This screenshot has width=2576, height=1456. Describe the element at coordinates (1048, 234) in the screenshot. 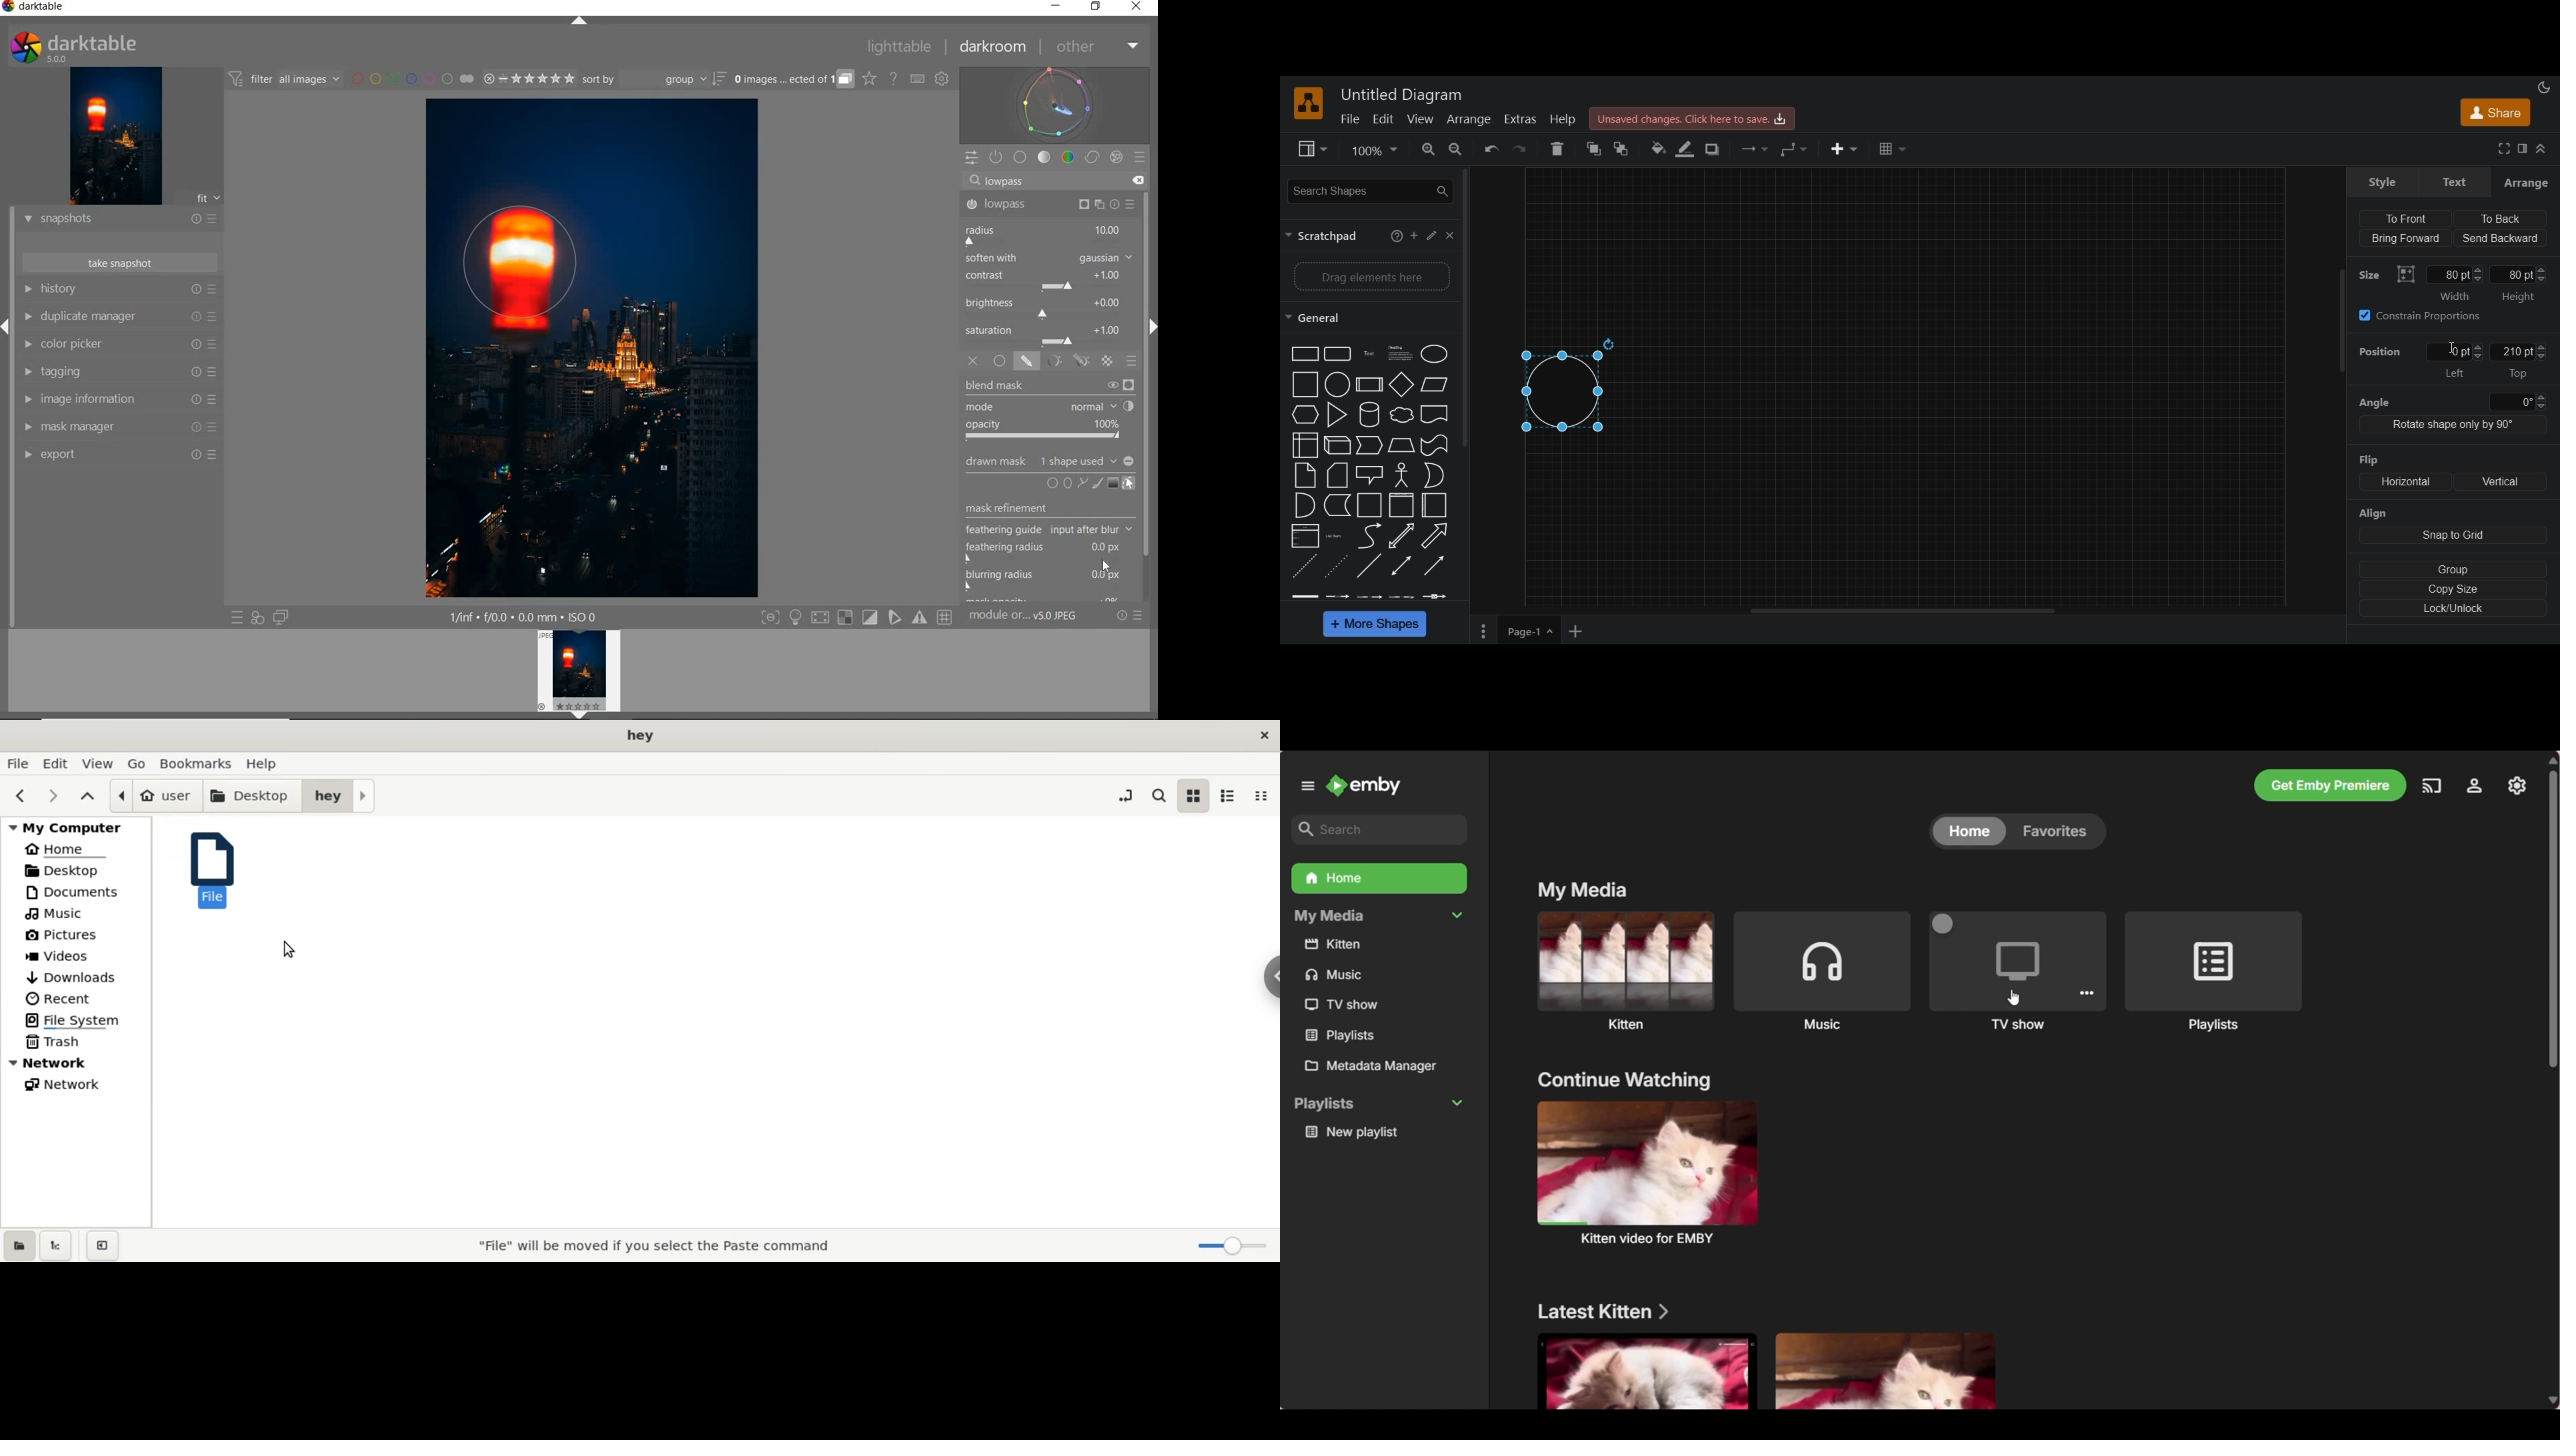

I see `RADIUS` at that location.